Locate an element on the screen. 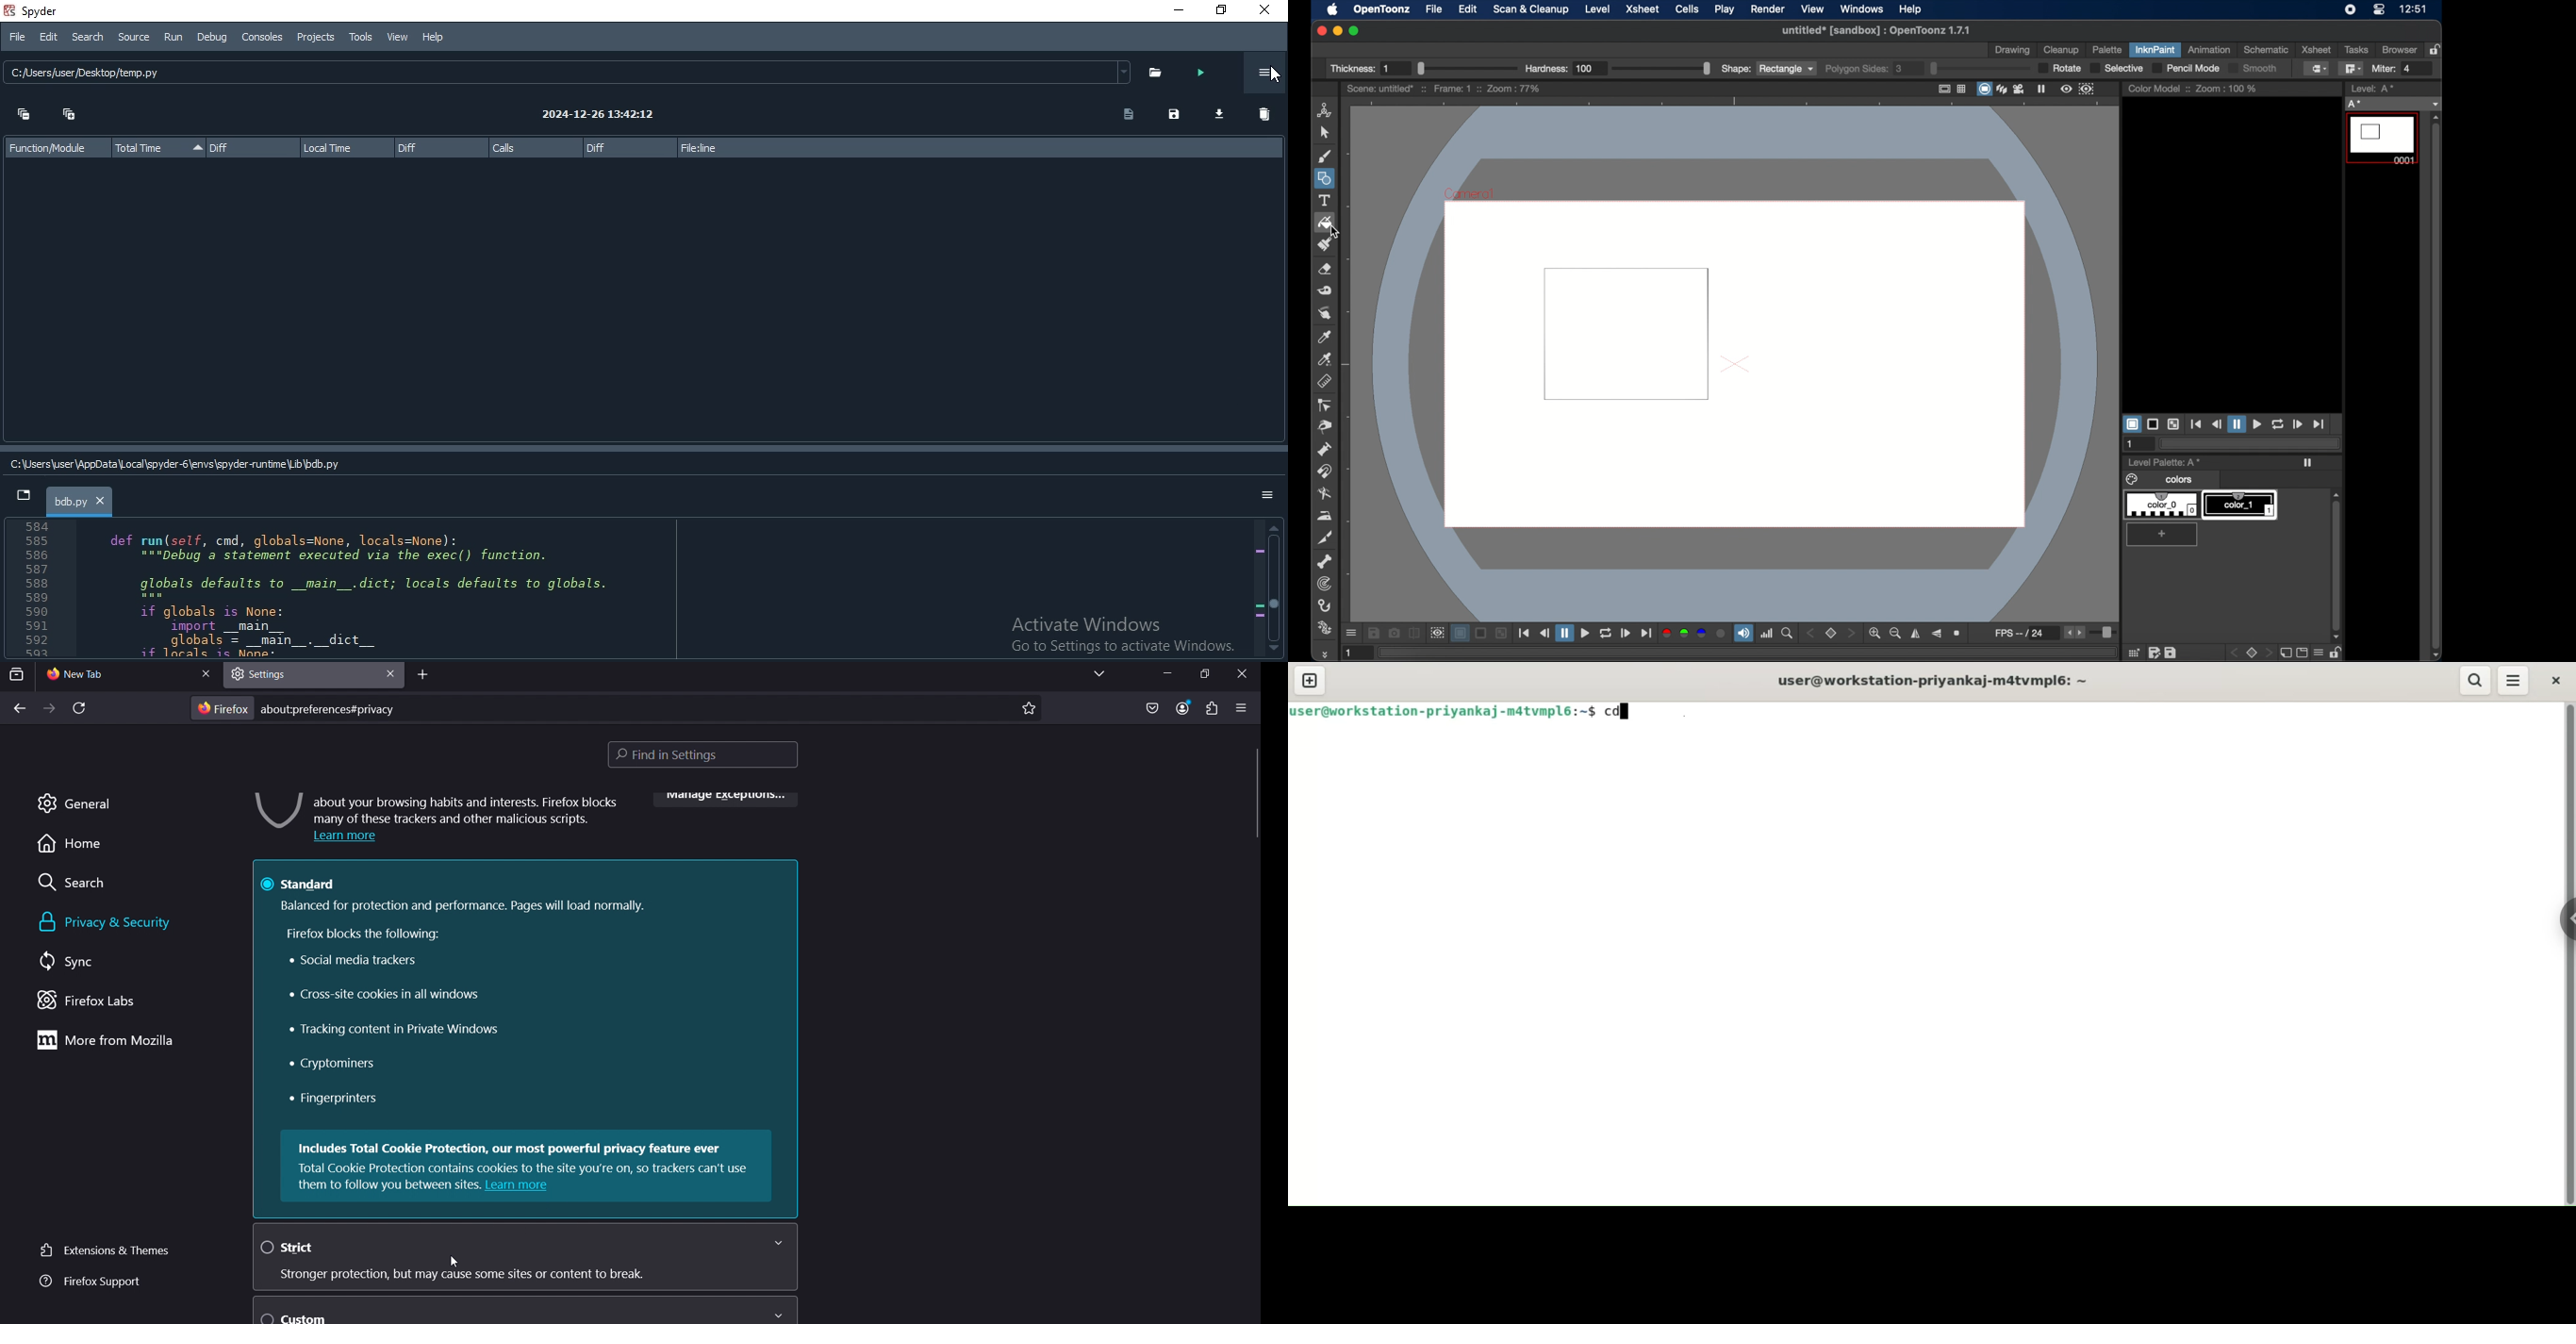 The height and width of the screenshot is (1344, 2576). minimise is located at coordinates (1177, 12).